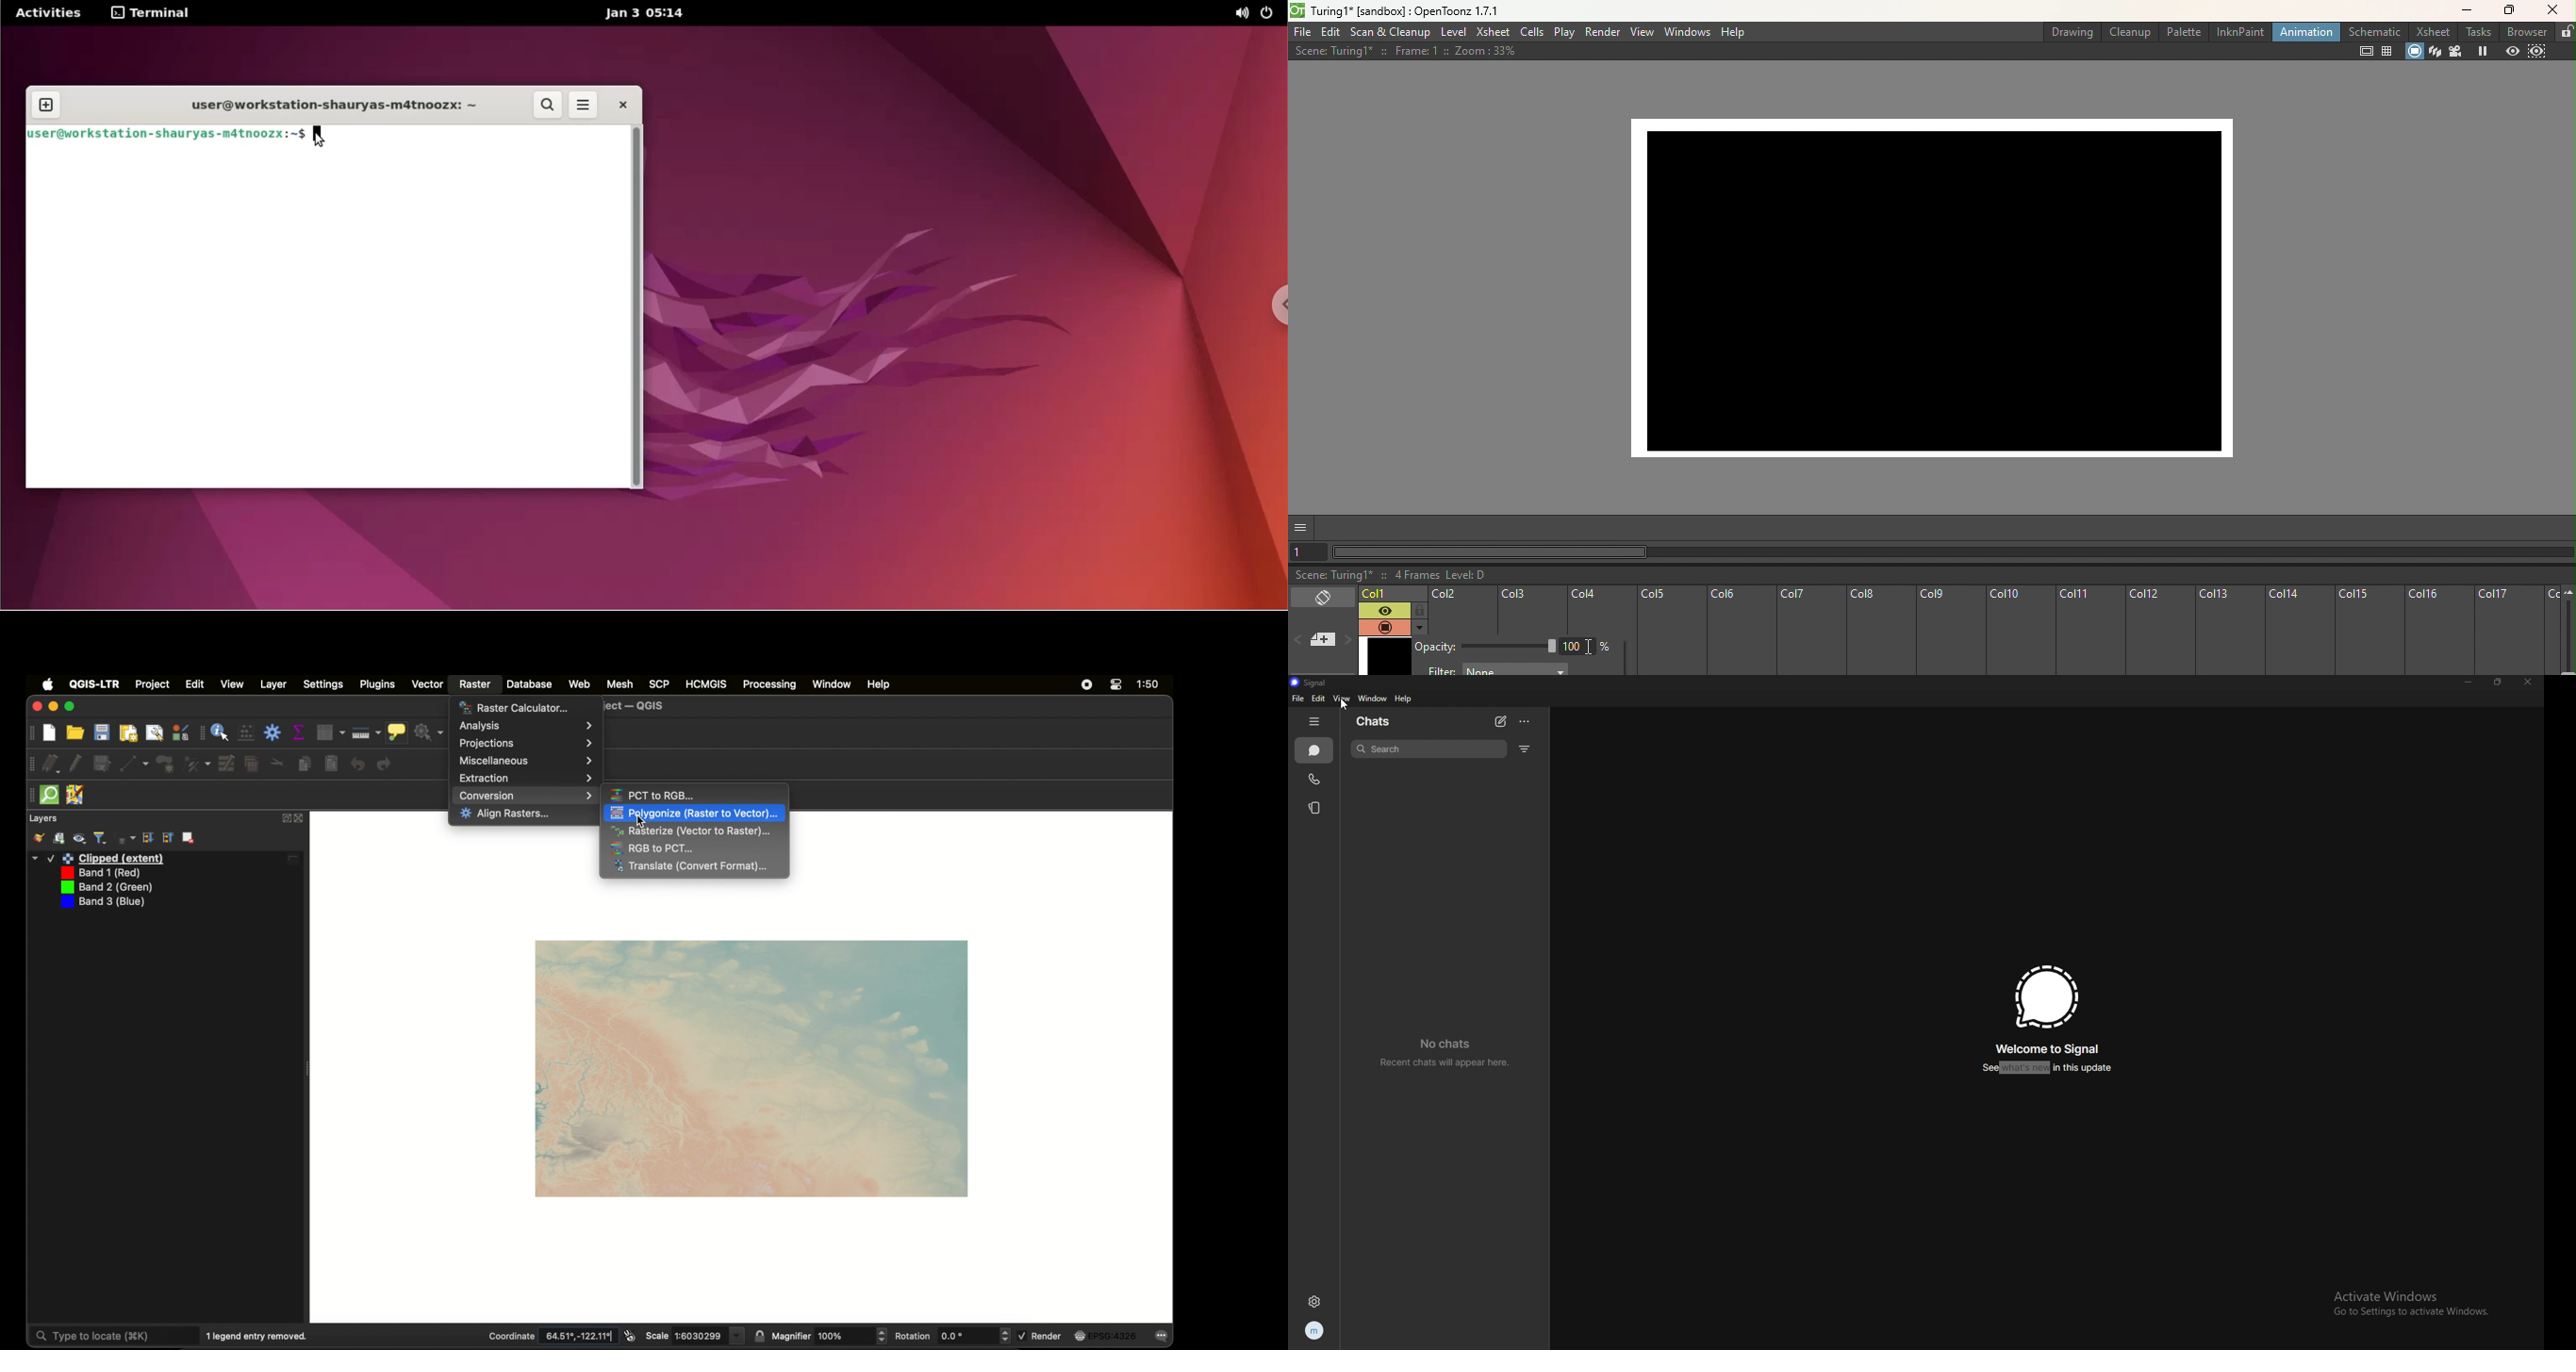 The image size is (2576, 1372). I want to click on 1 legend entry removed, so click(259, 1336).